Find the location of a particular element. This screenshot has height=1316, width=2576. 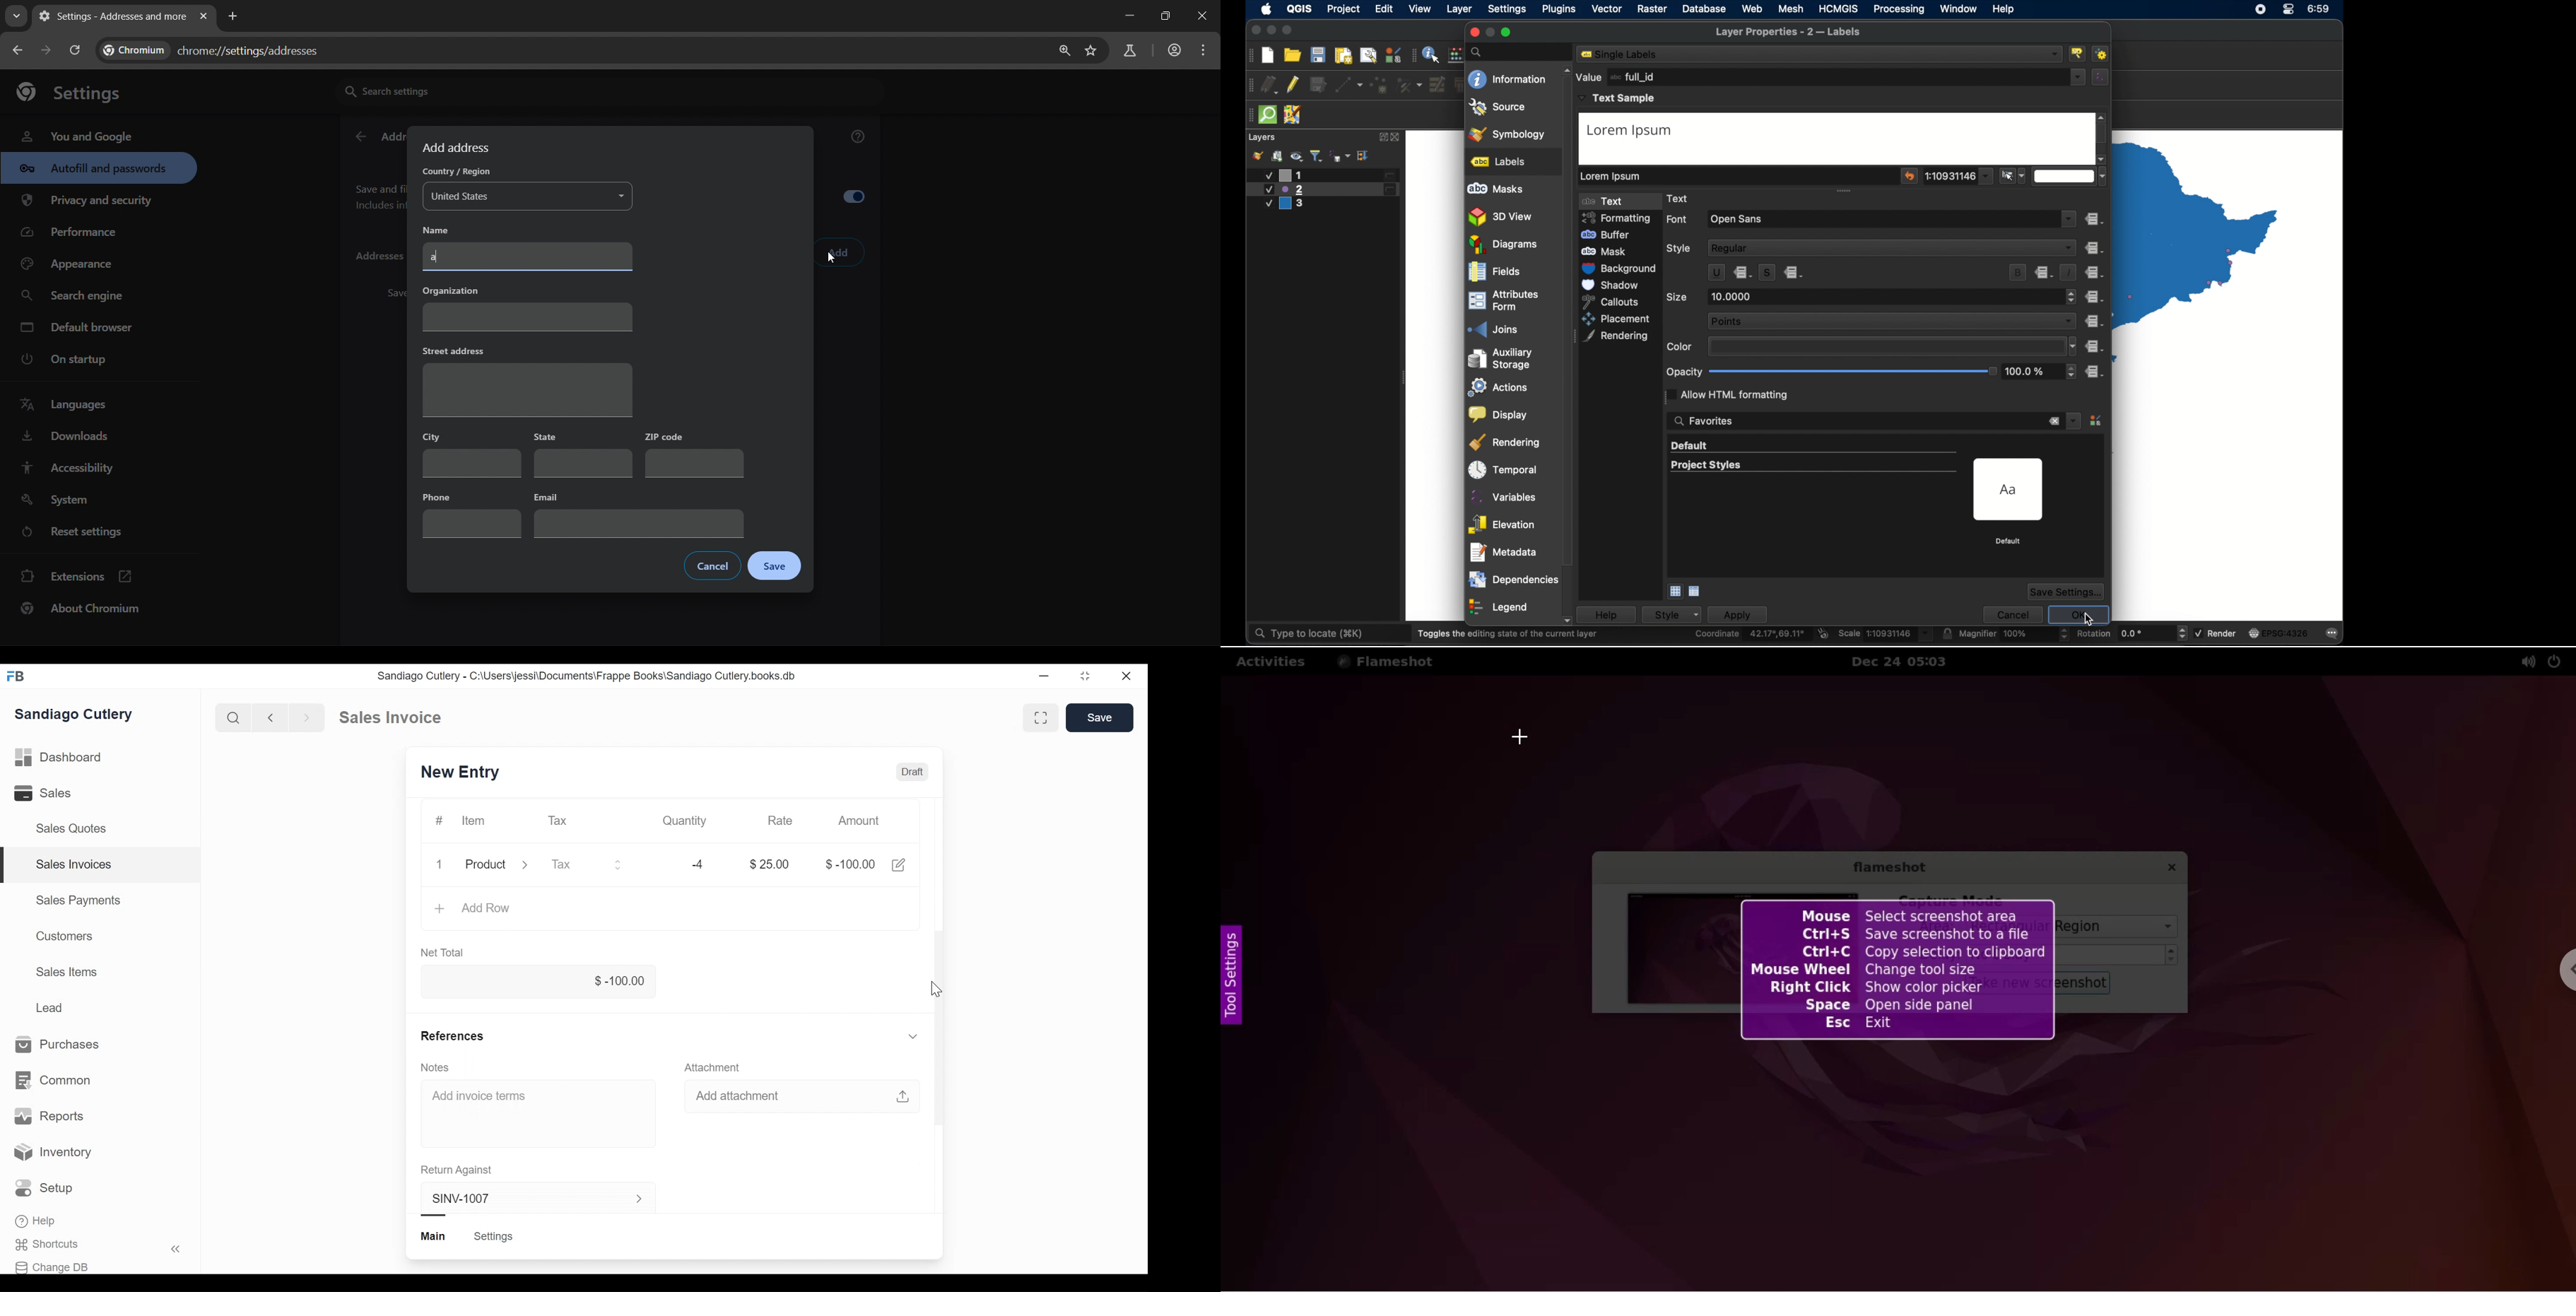

-4 is located at coordinates (699, 864).